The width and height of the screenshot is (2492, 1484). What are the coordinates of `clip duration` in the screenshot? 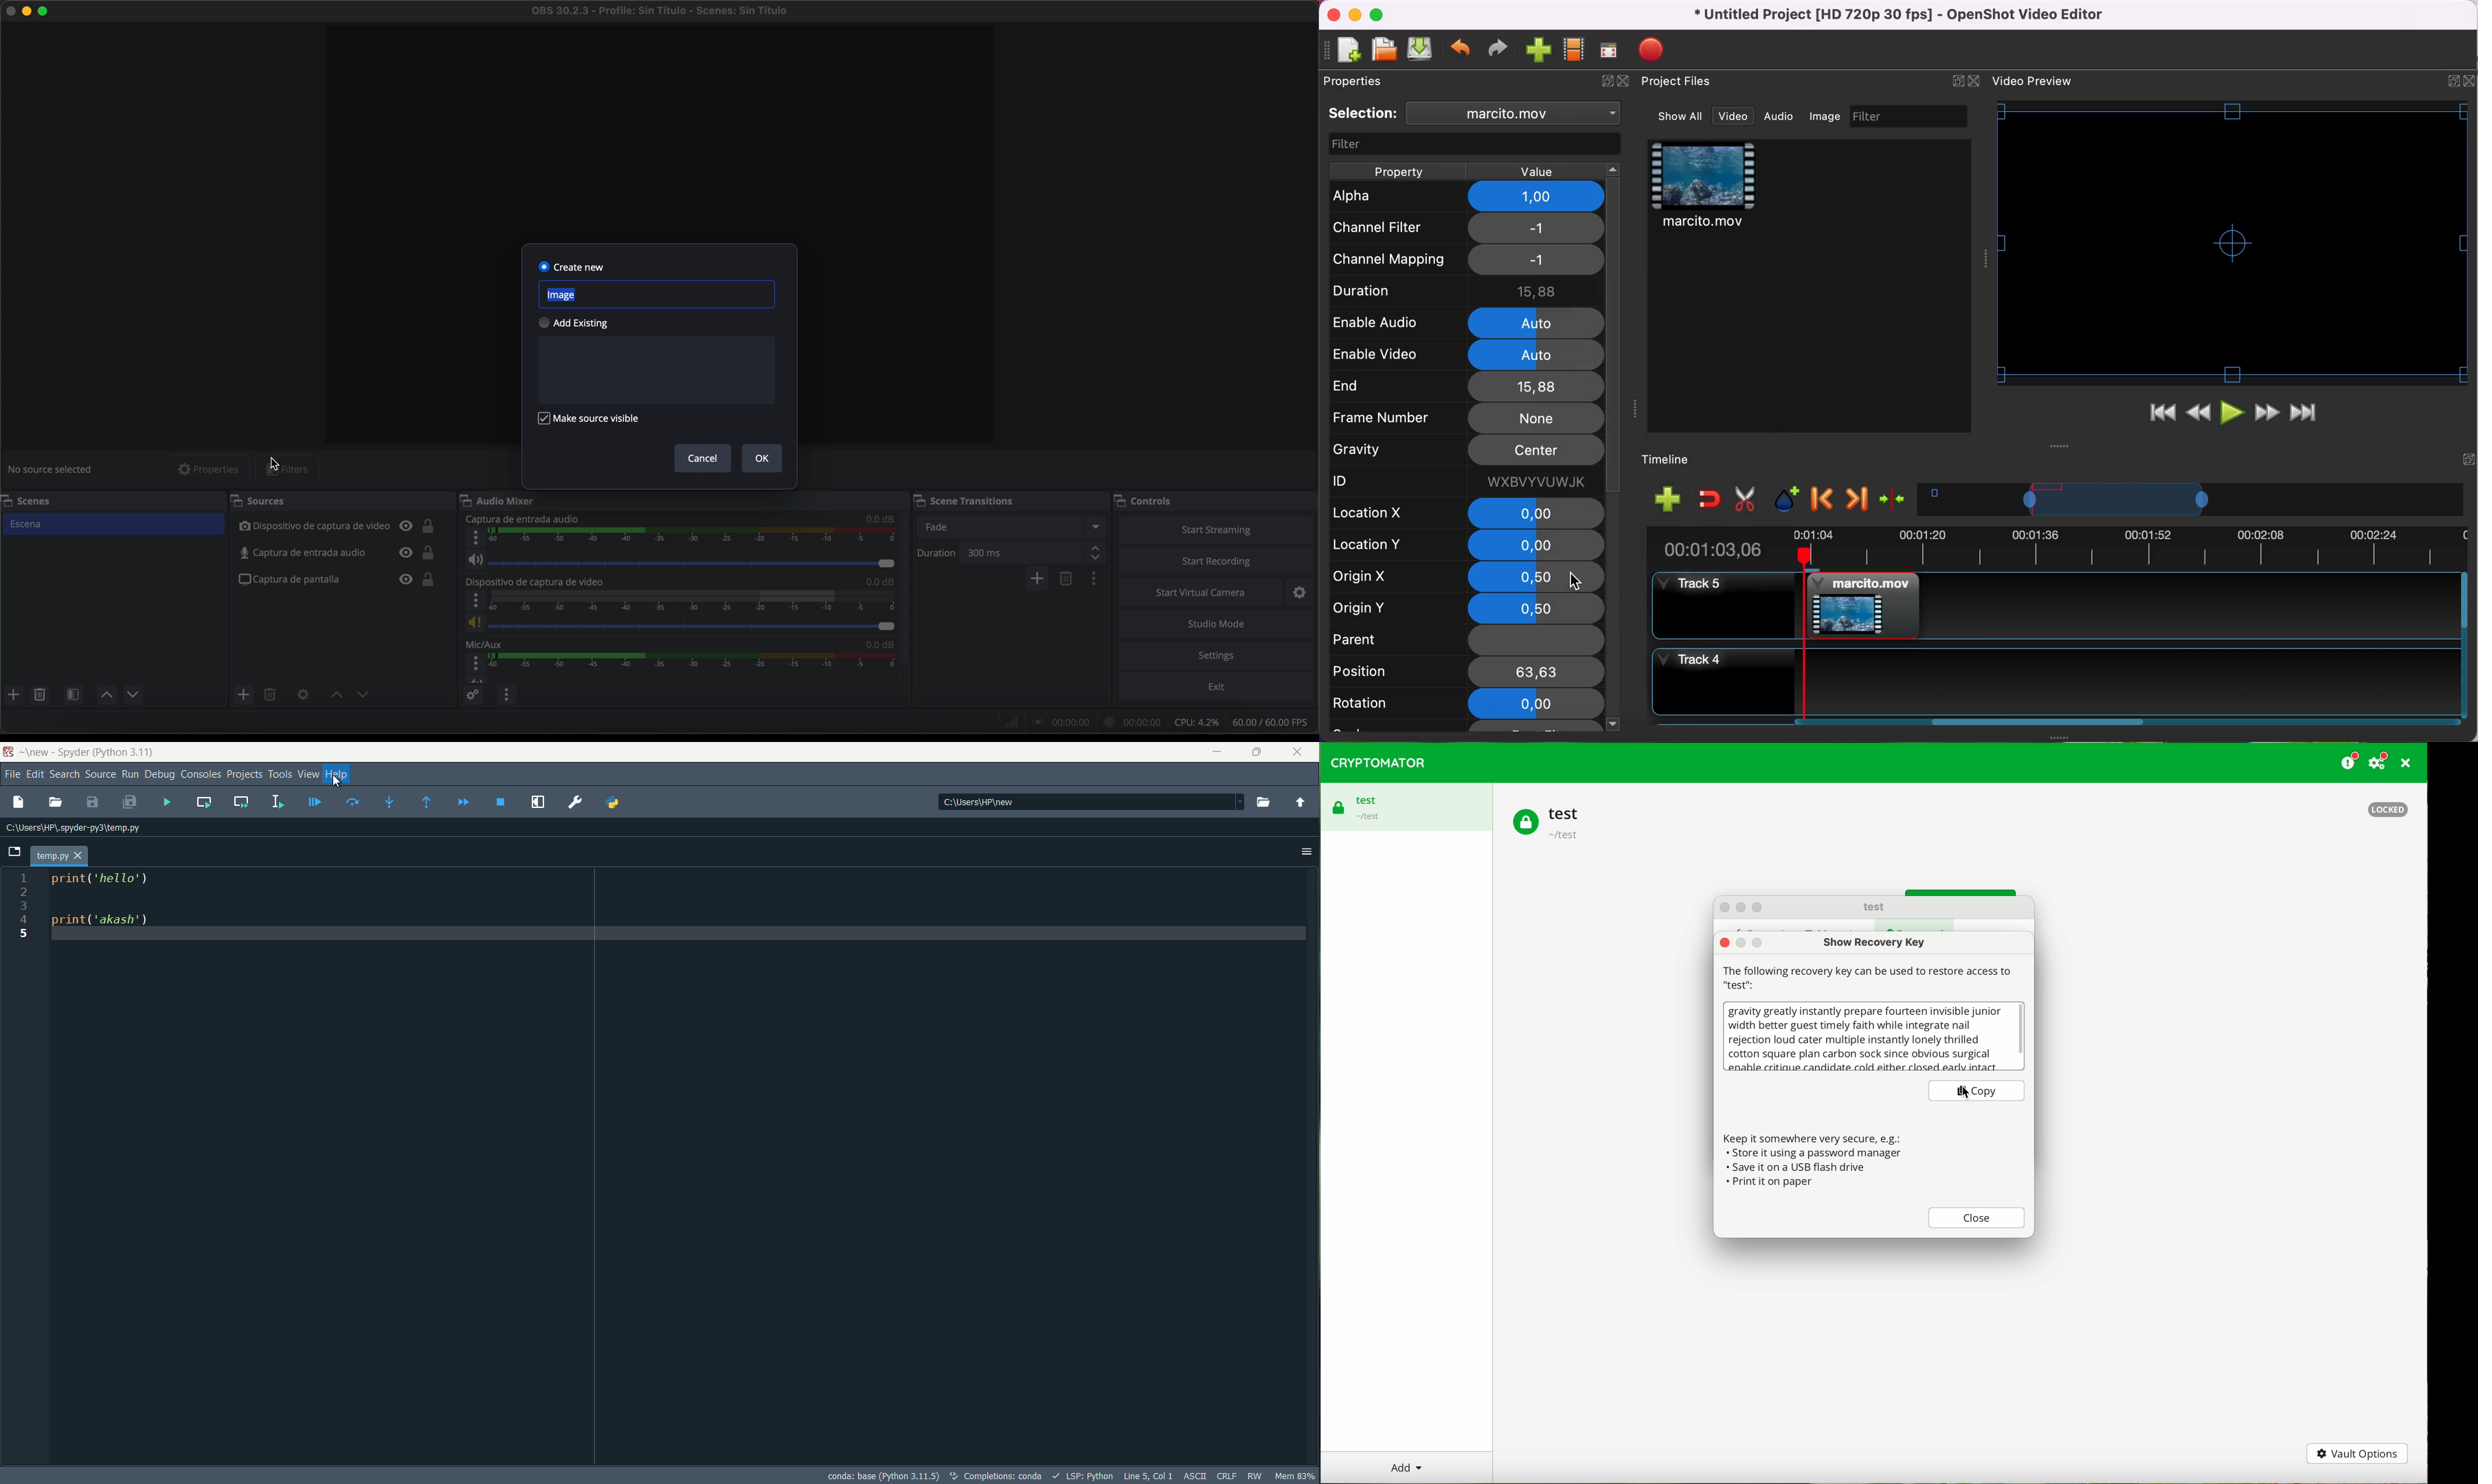 It's located at (2049, 548).